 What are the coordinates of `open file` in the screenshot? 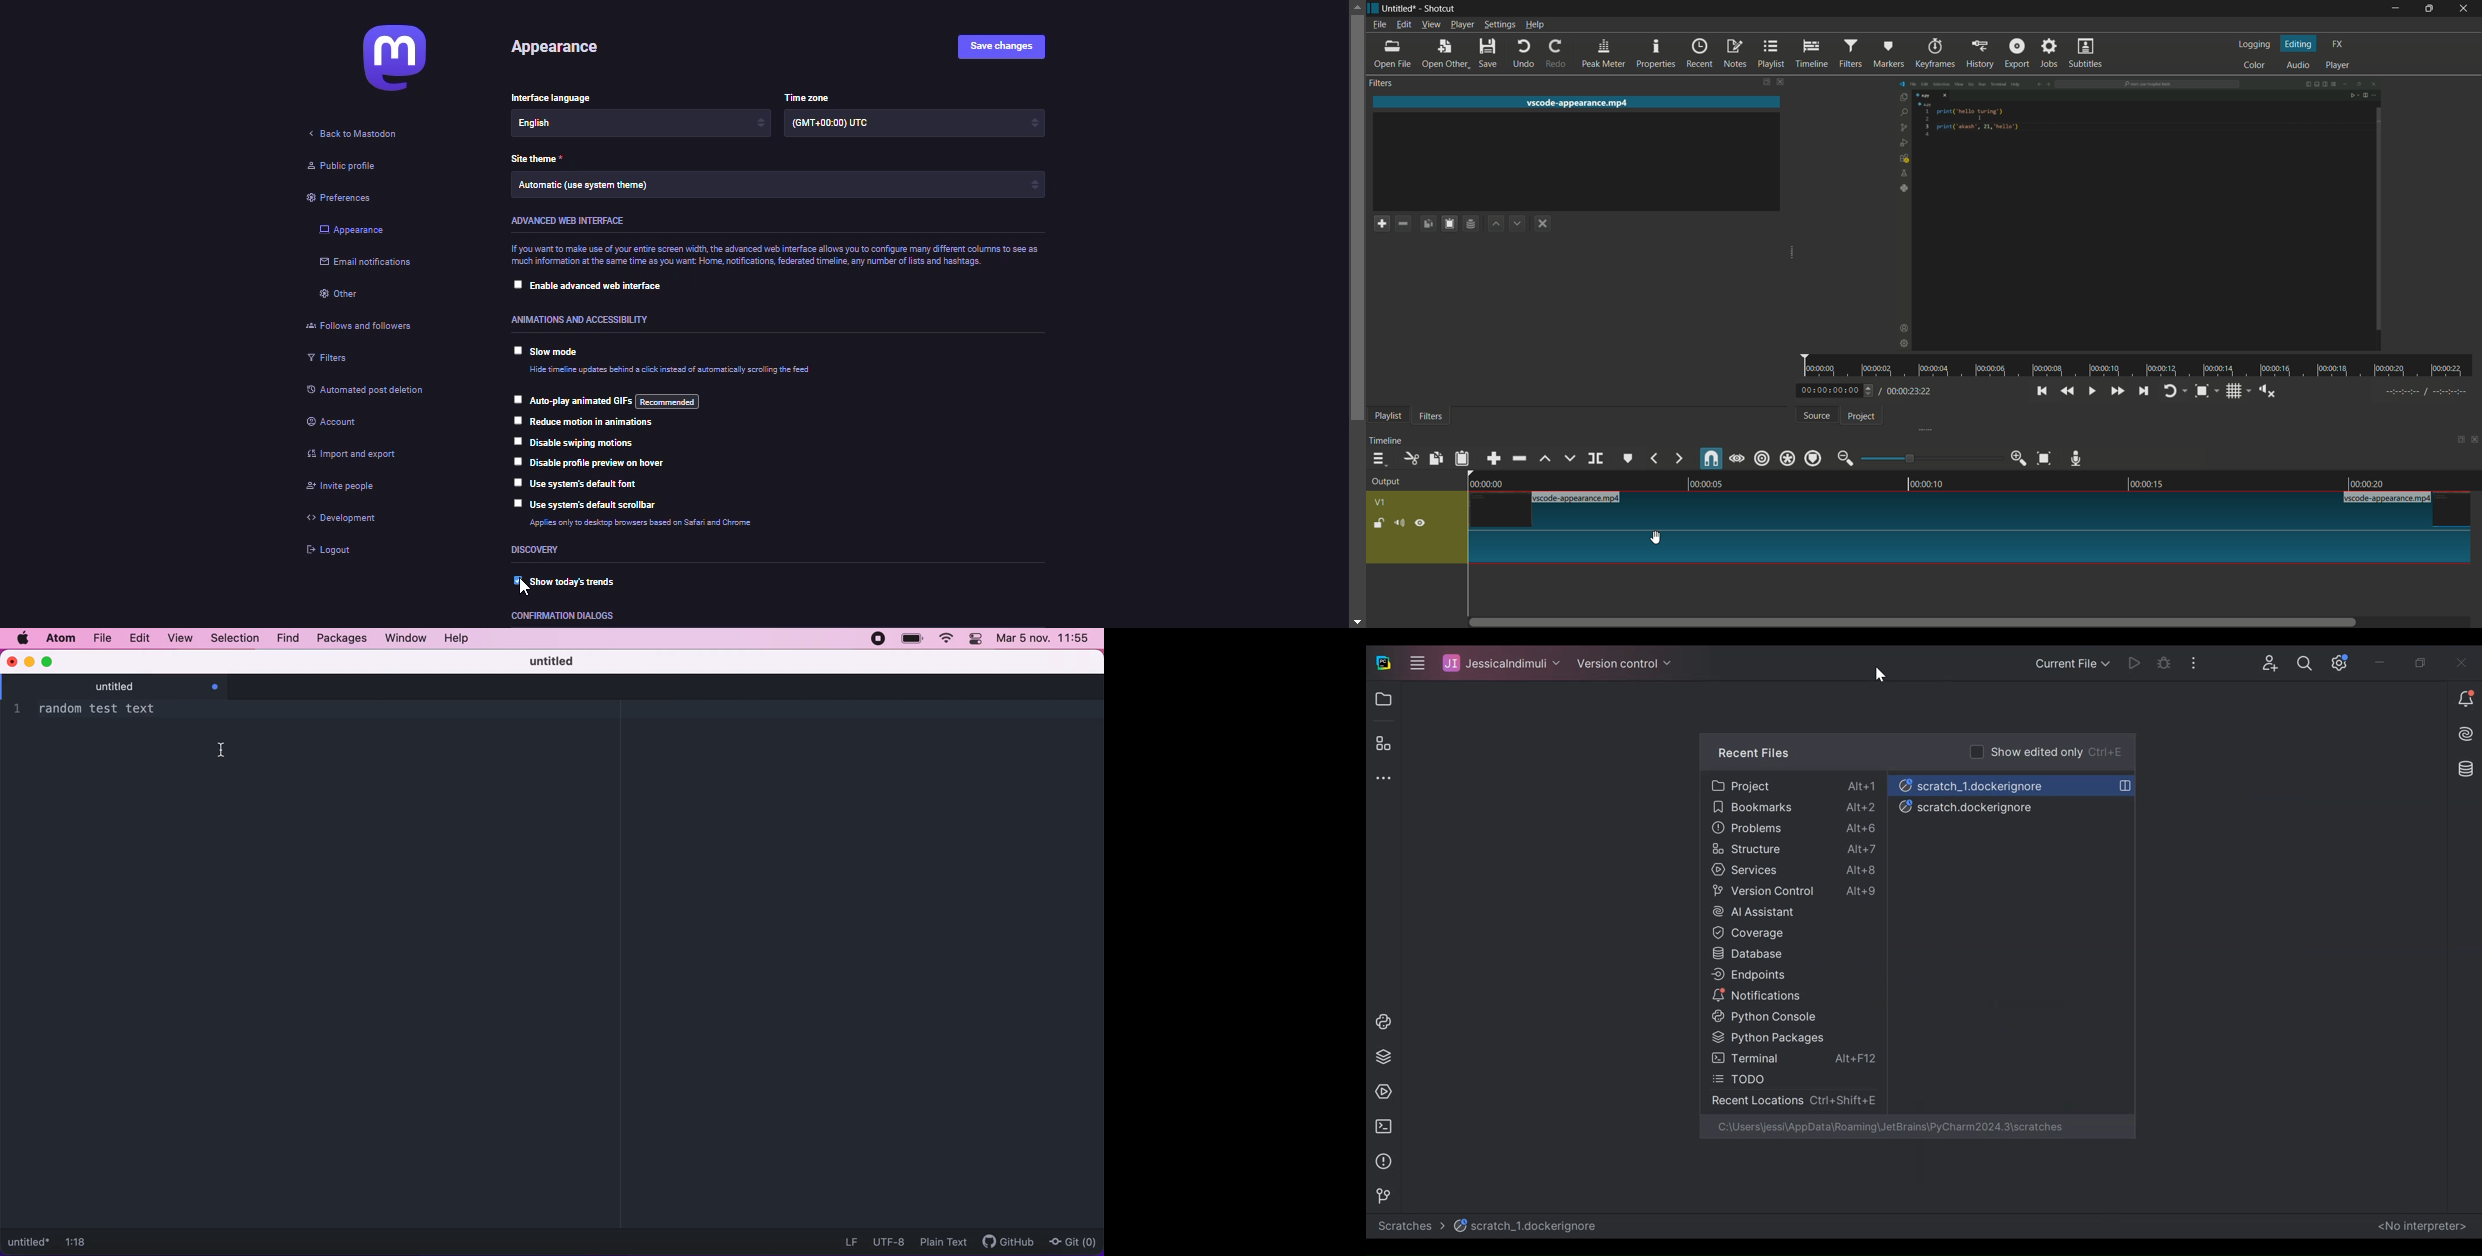 It's located at (1393, 54).